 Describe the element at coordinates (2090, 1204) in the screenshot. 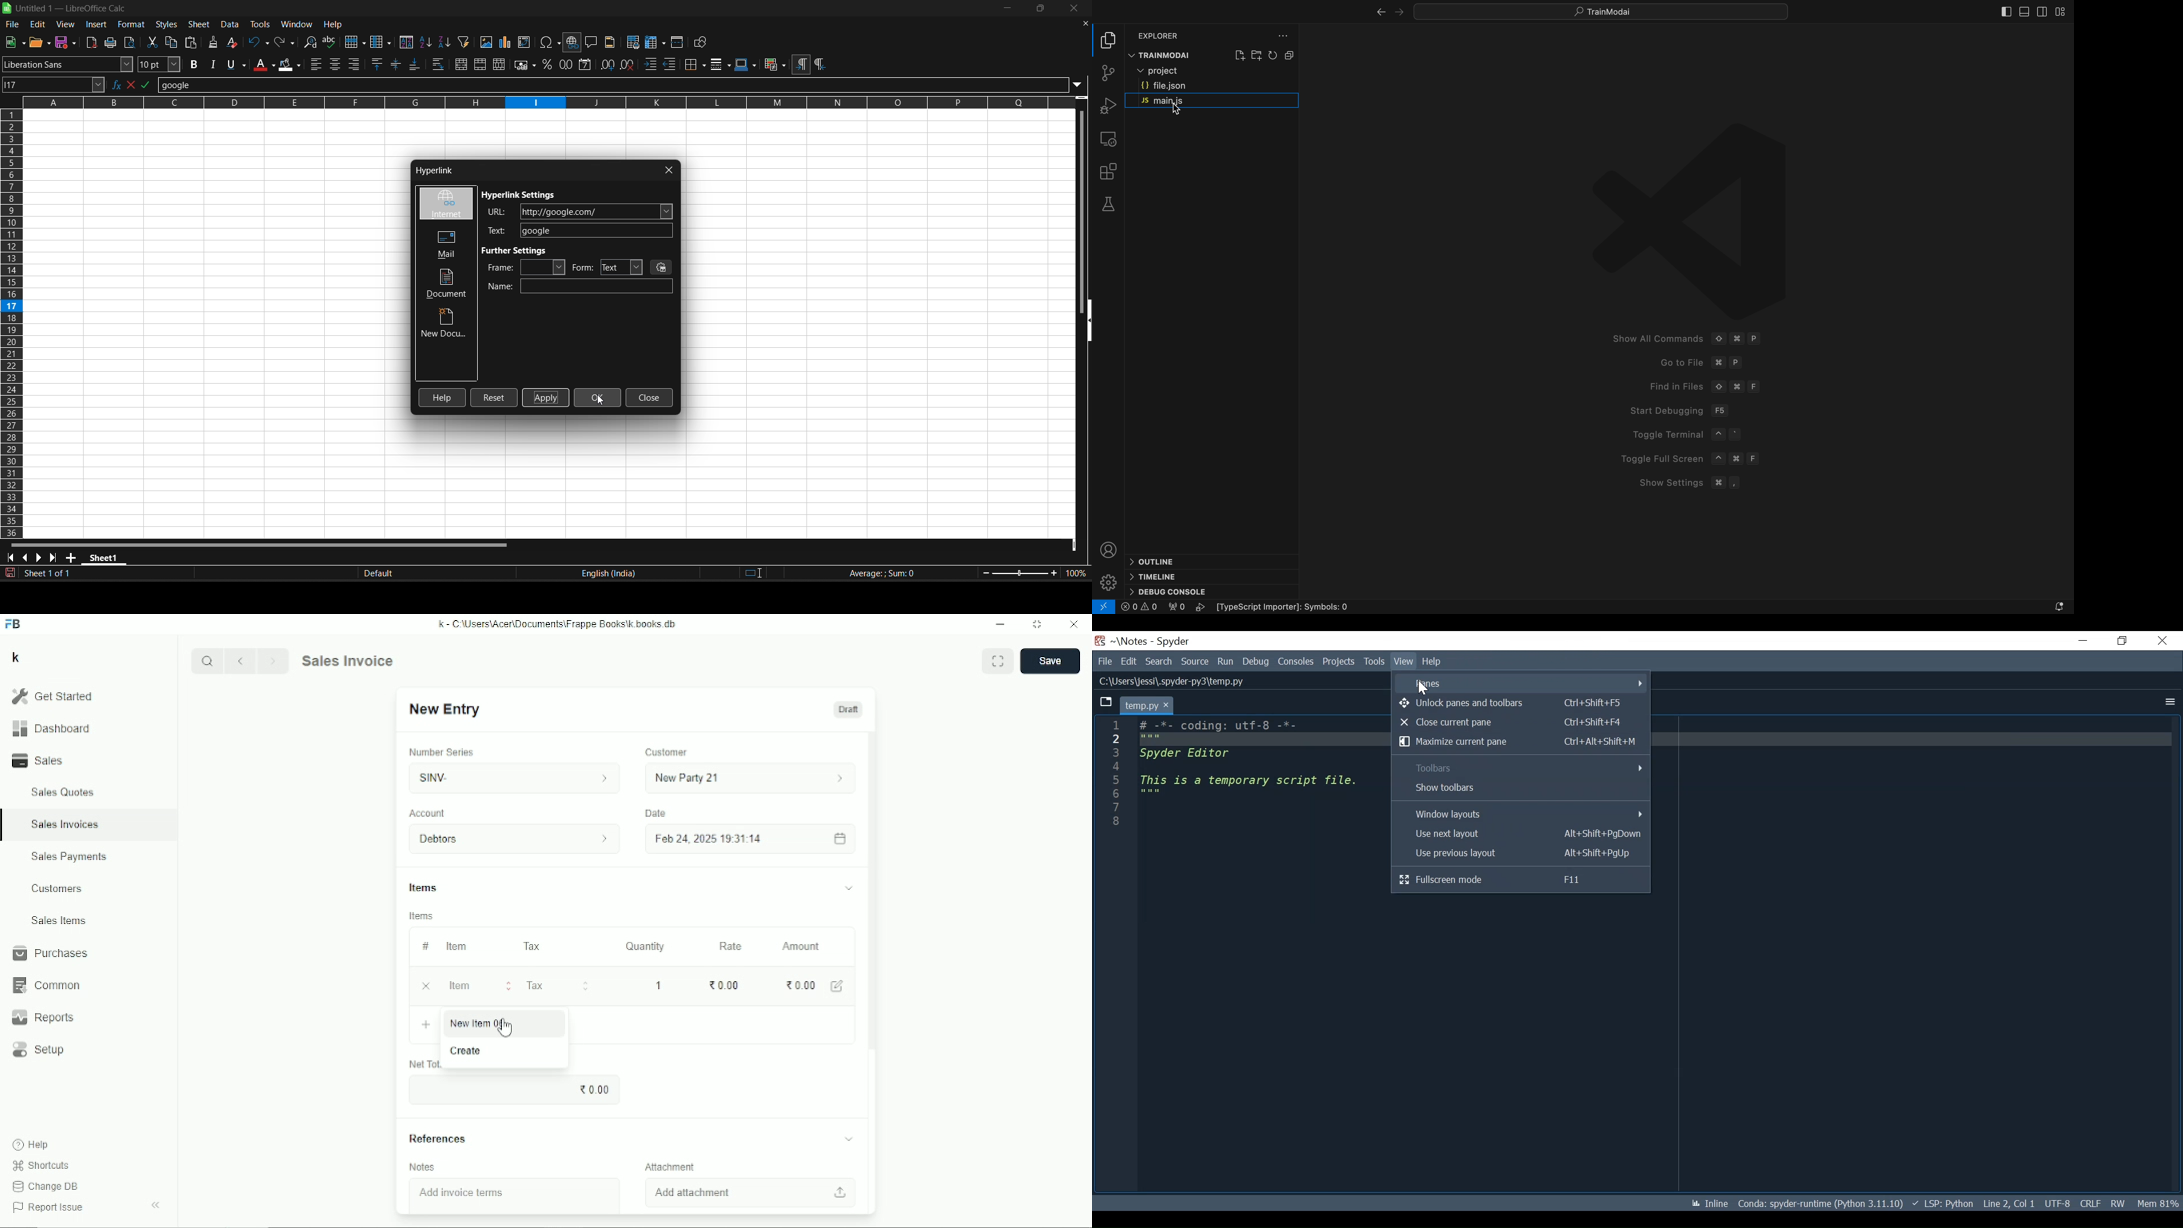

I see `CRLF` at that location.